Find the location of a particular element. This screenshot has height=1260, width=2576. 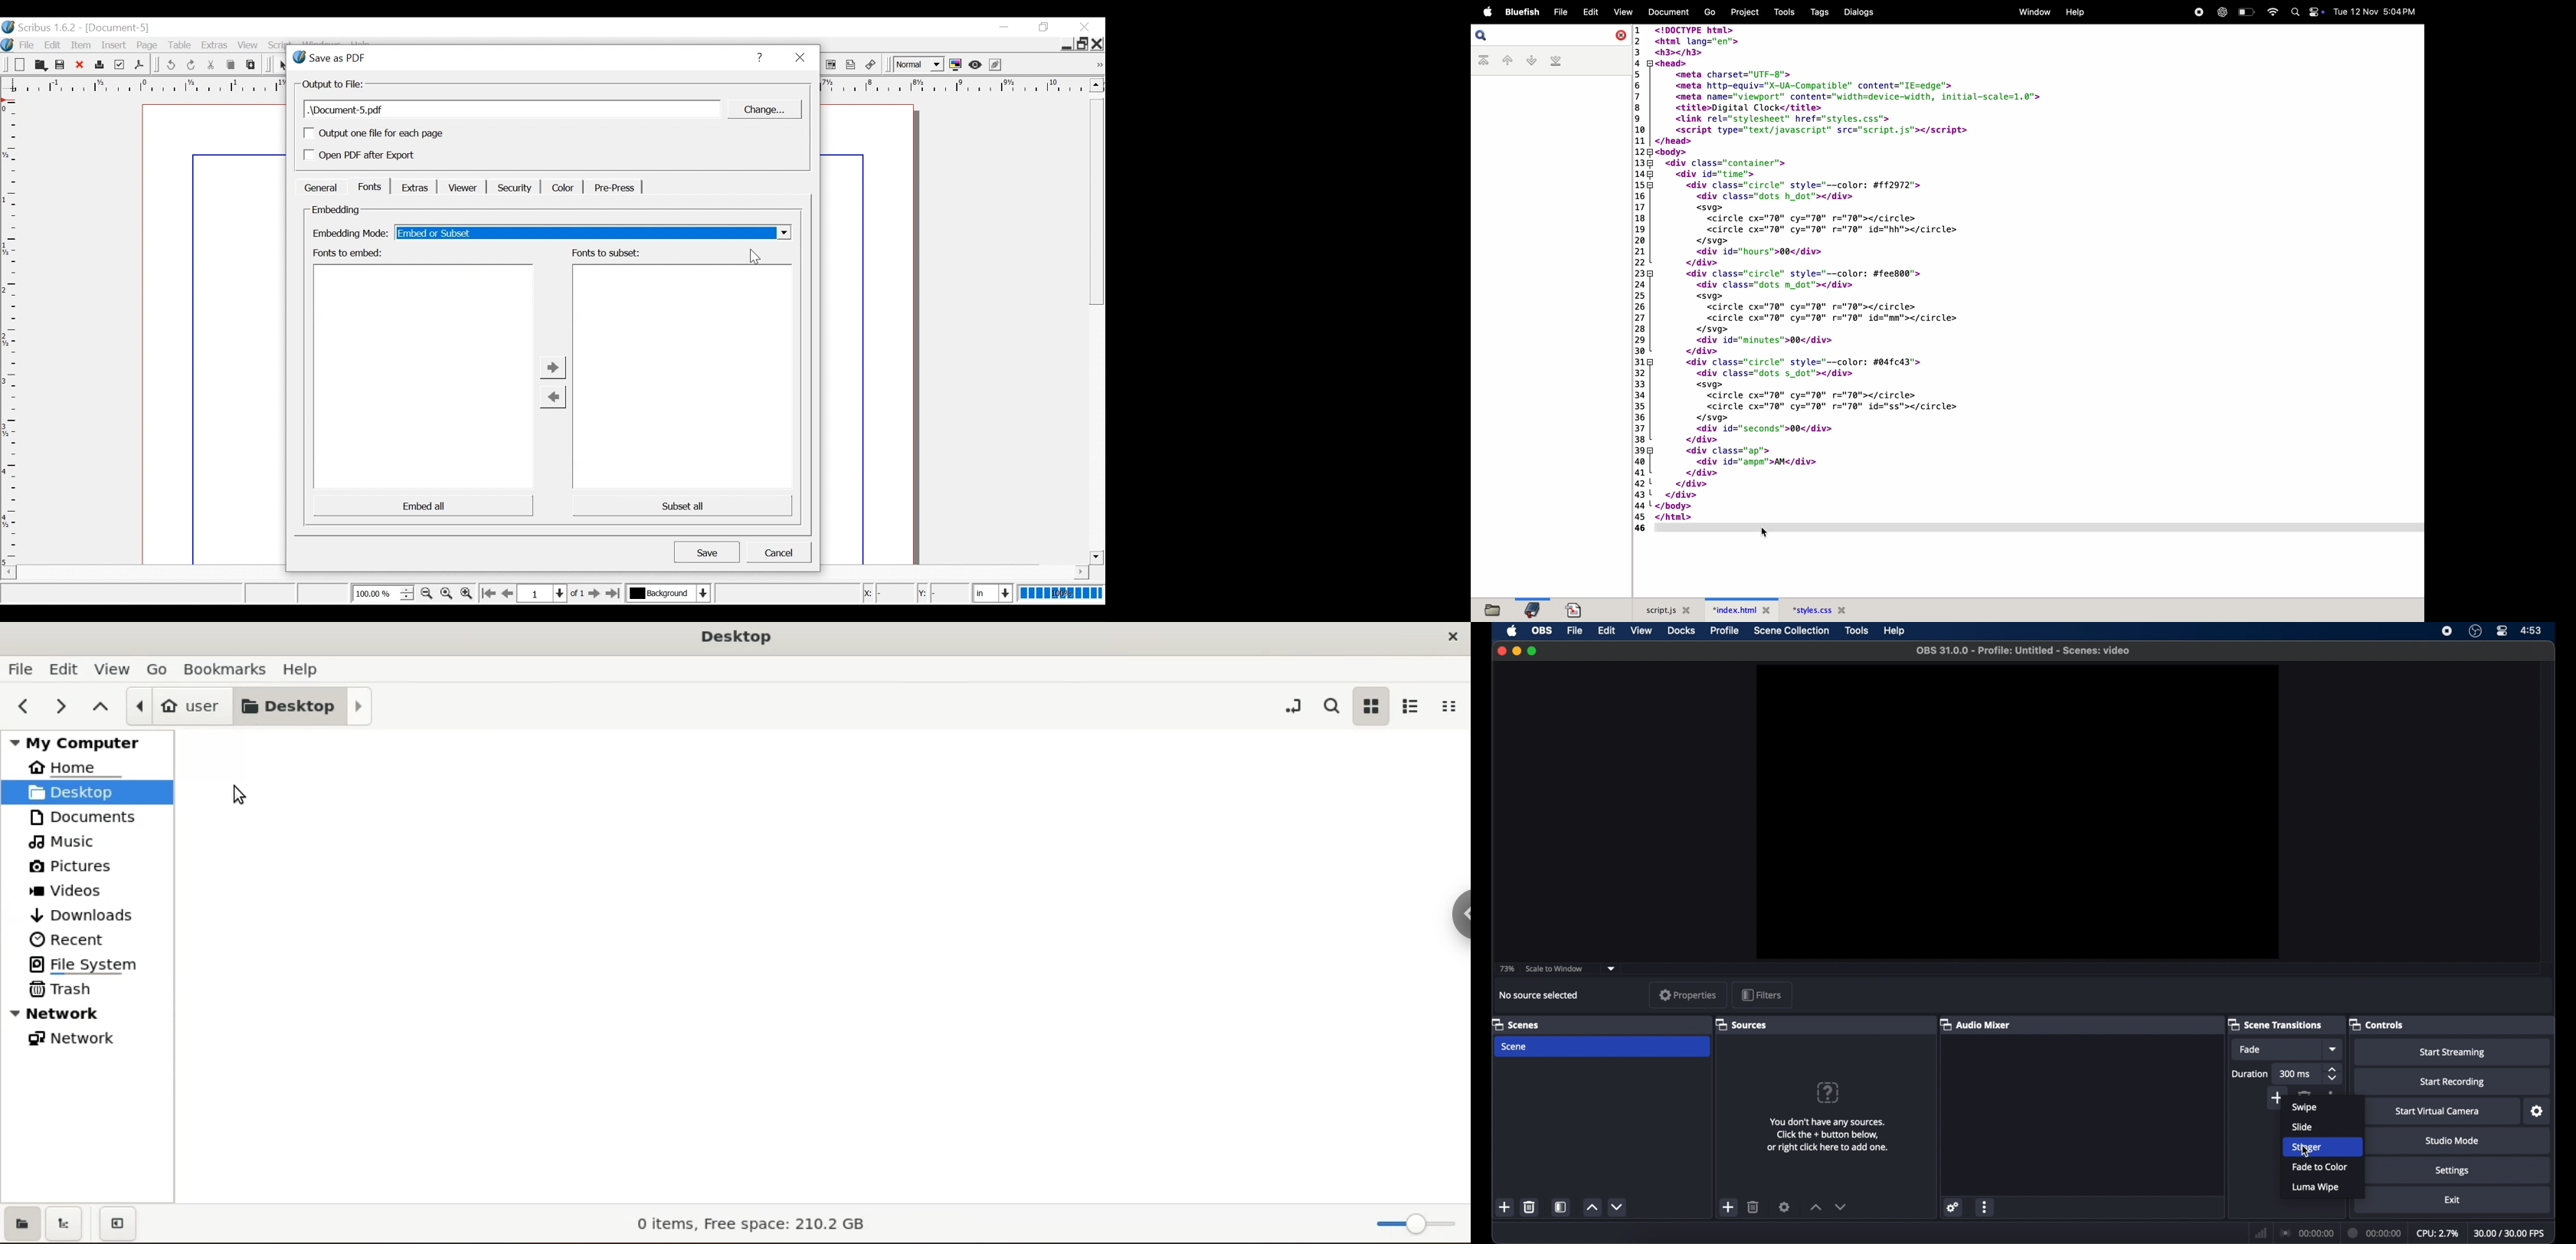

swipe is located at coordinates (2305, 1108).